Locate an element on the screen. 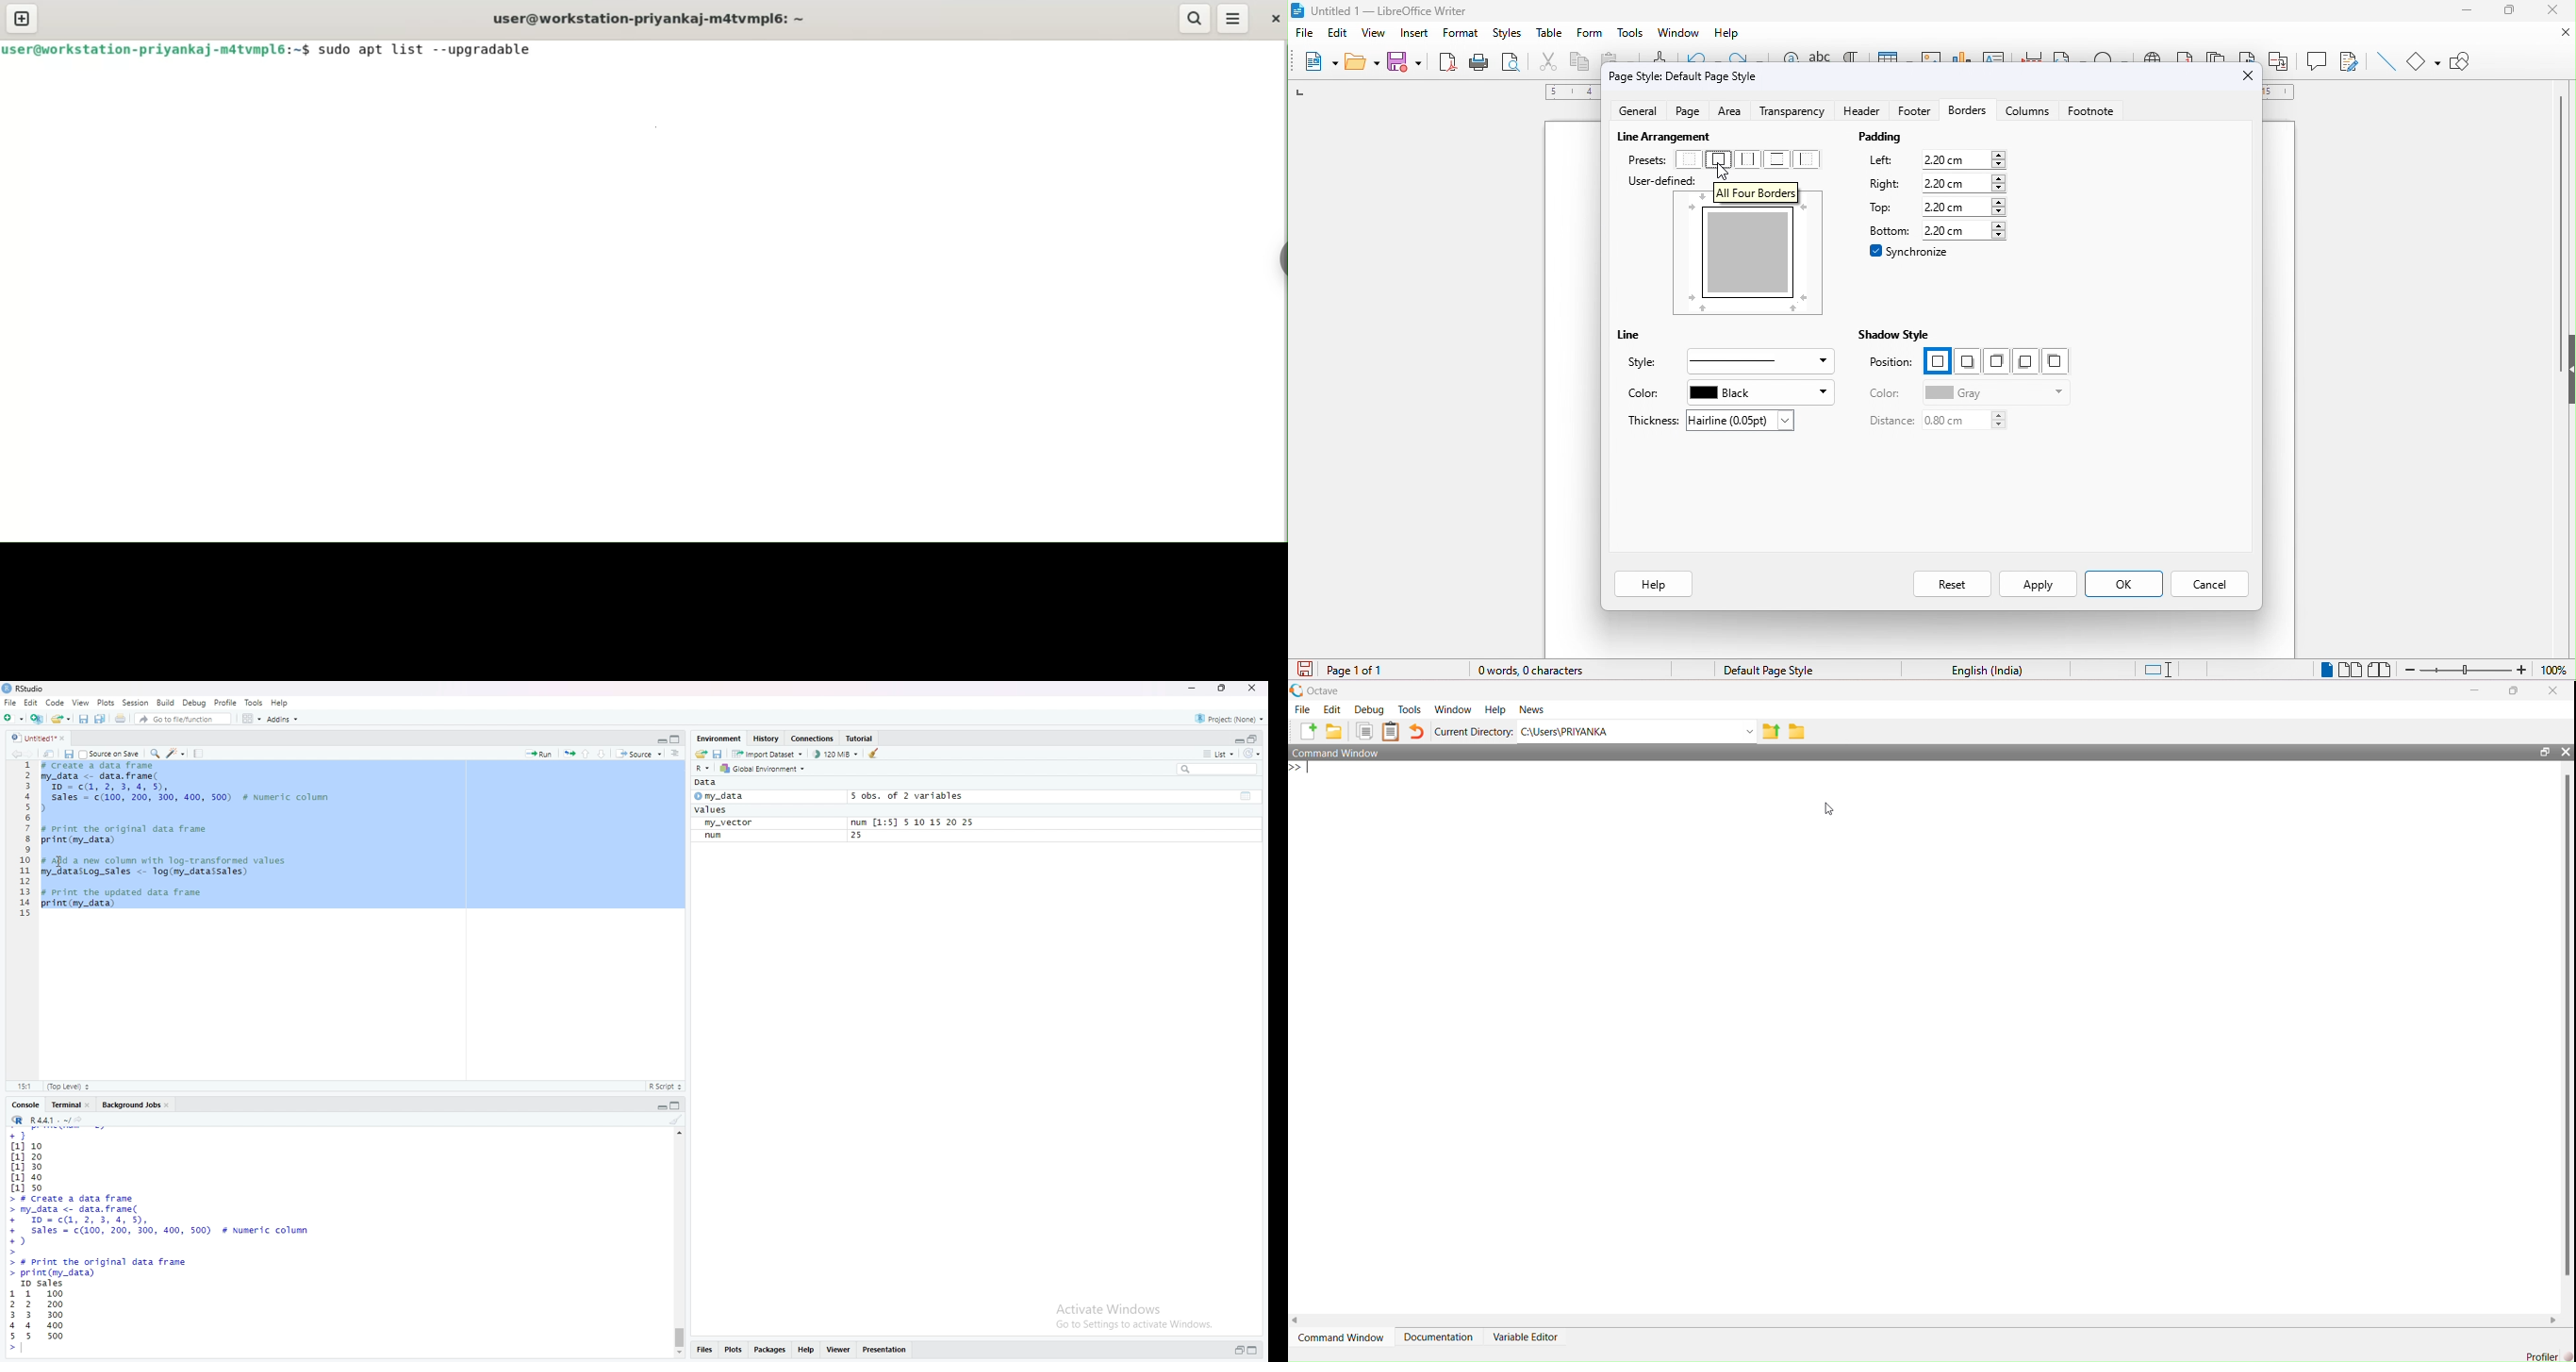 The height and width of the screenshot is (1372, 2576). console is located at coordinates (22, 1103).